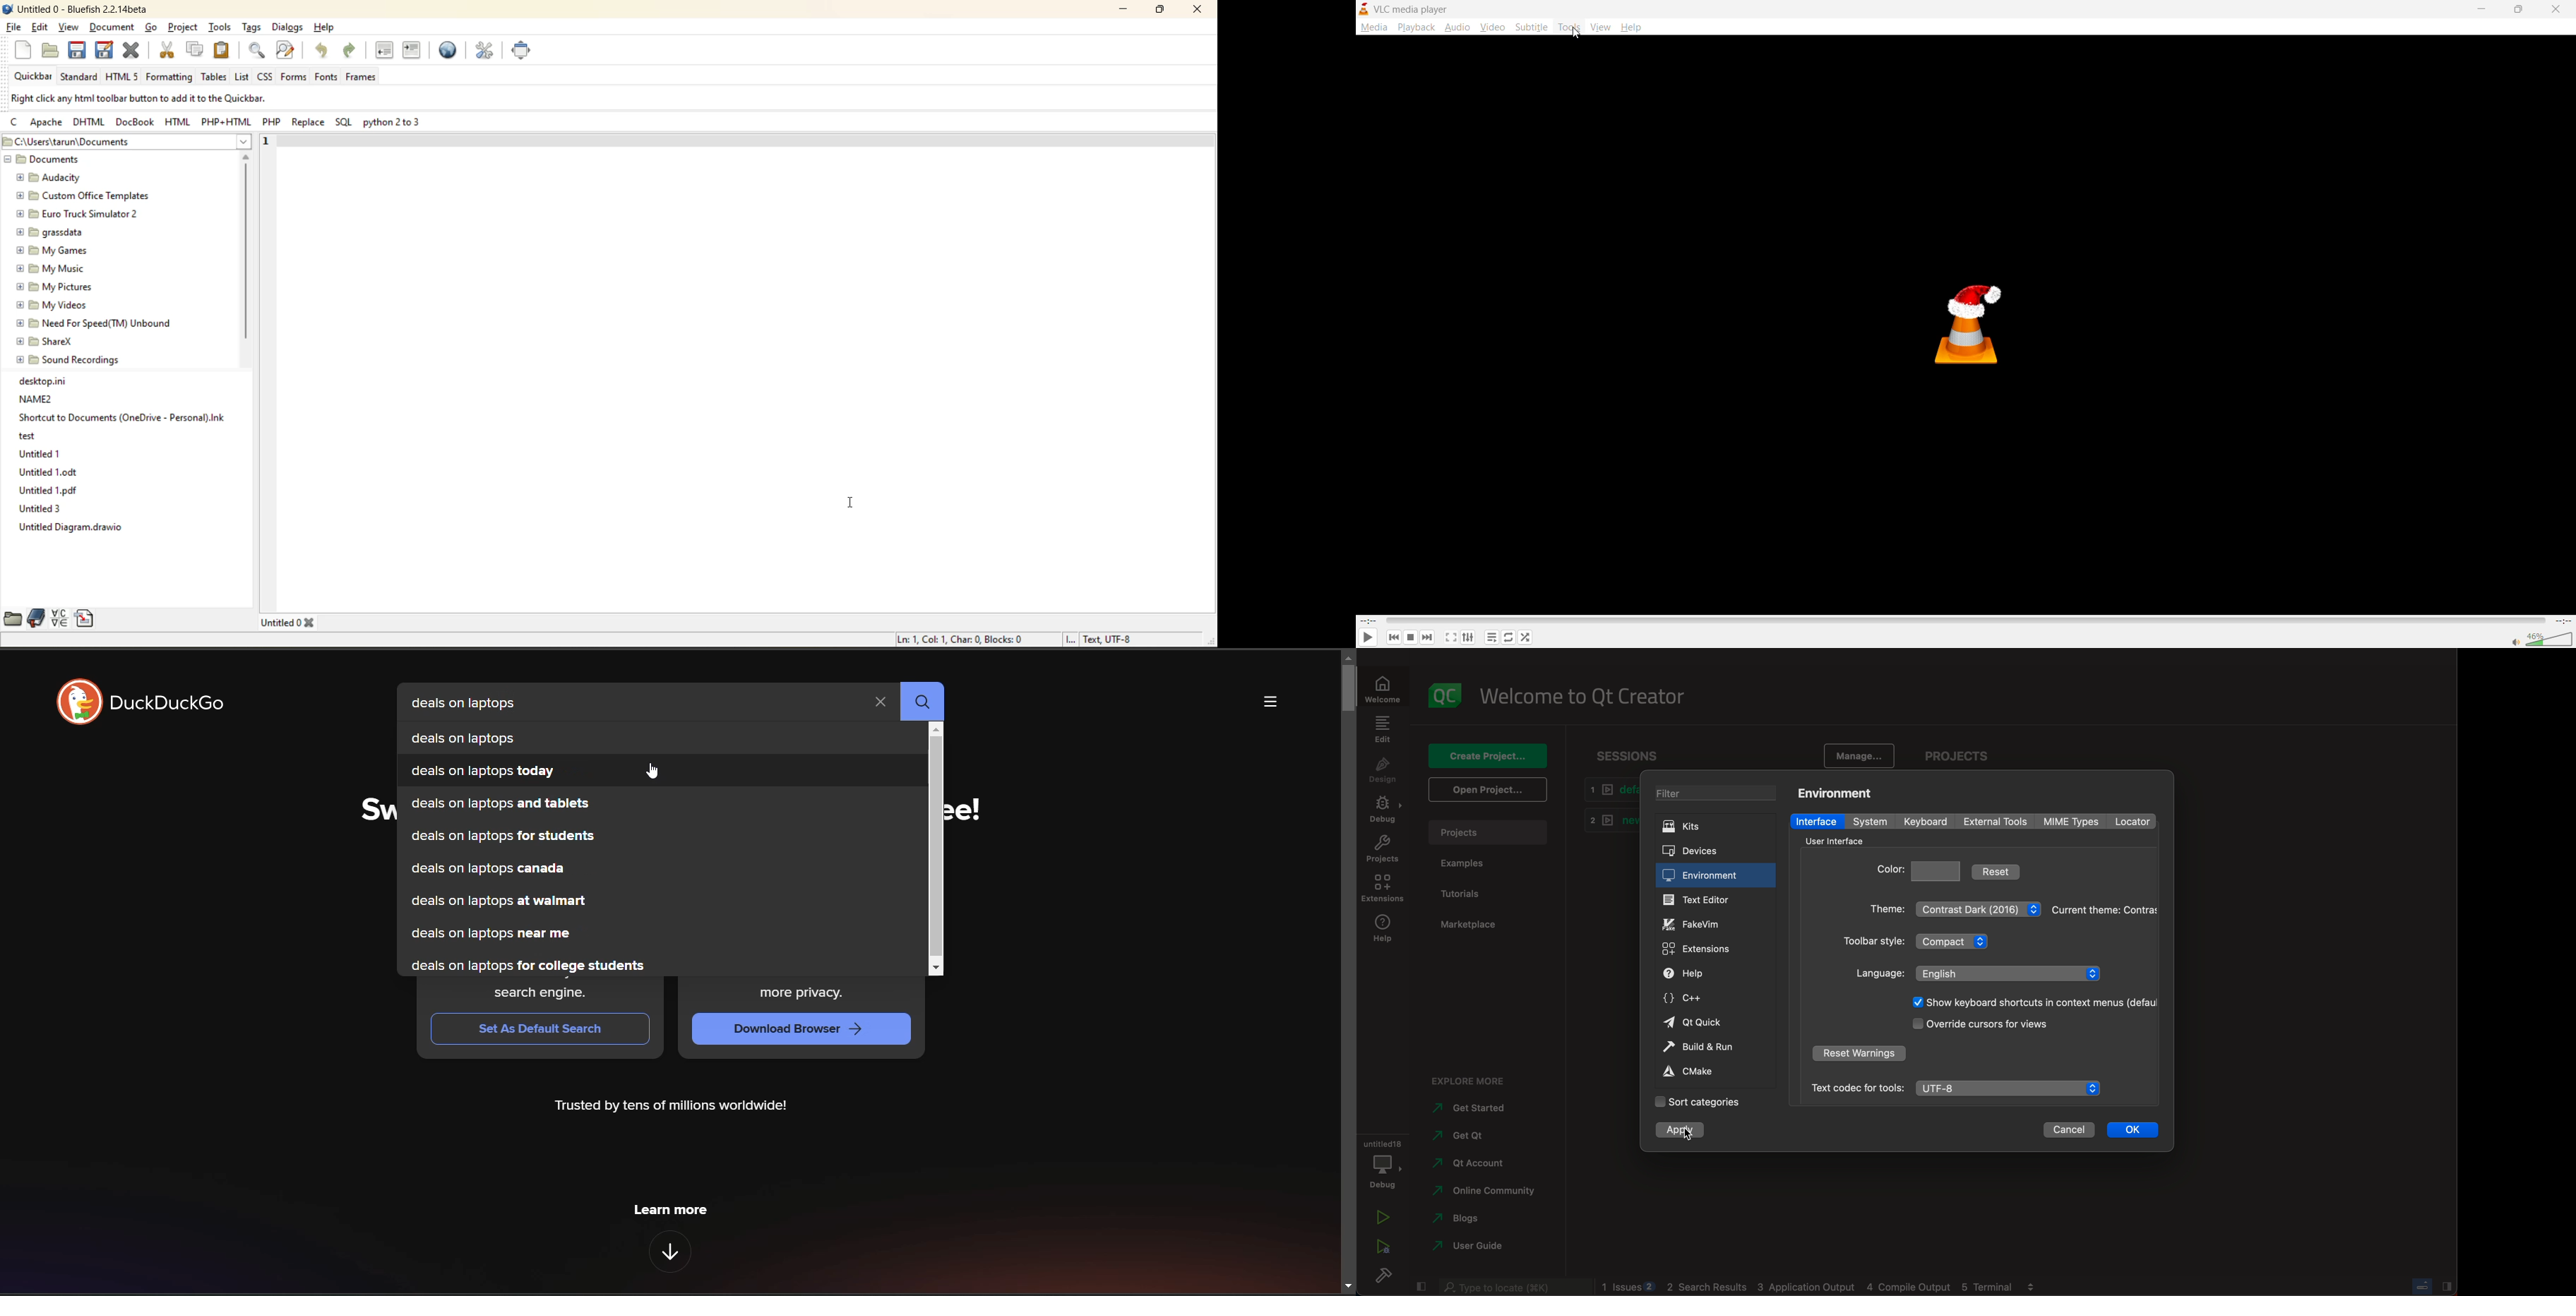  Describe the element at coordinates (882, 704) in the screenshot. I see `clear search term` at that location.